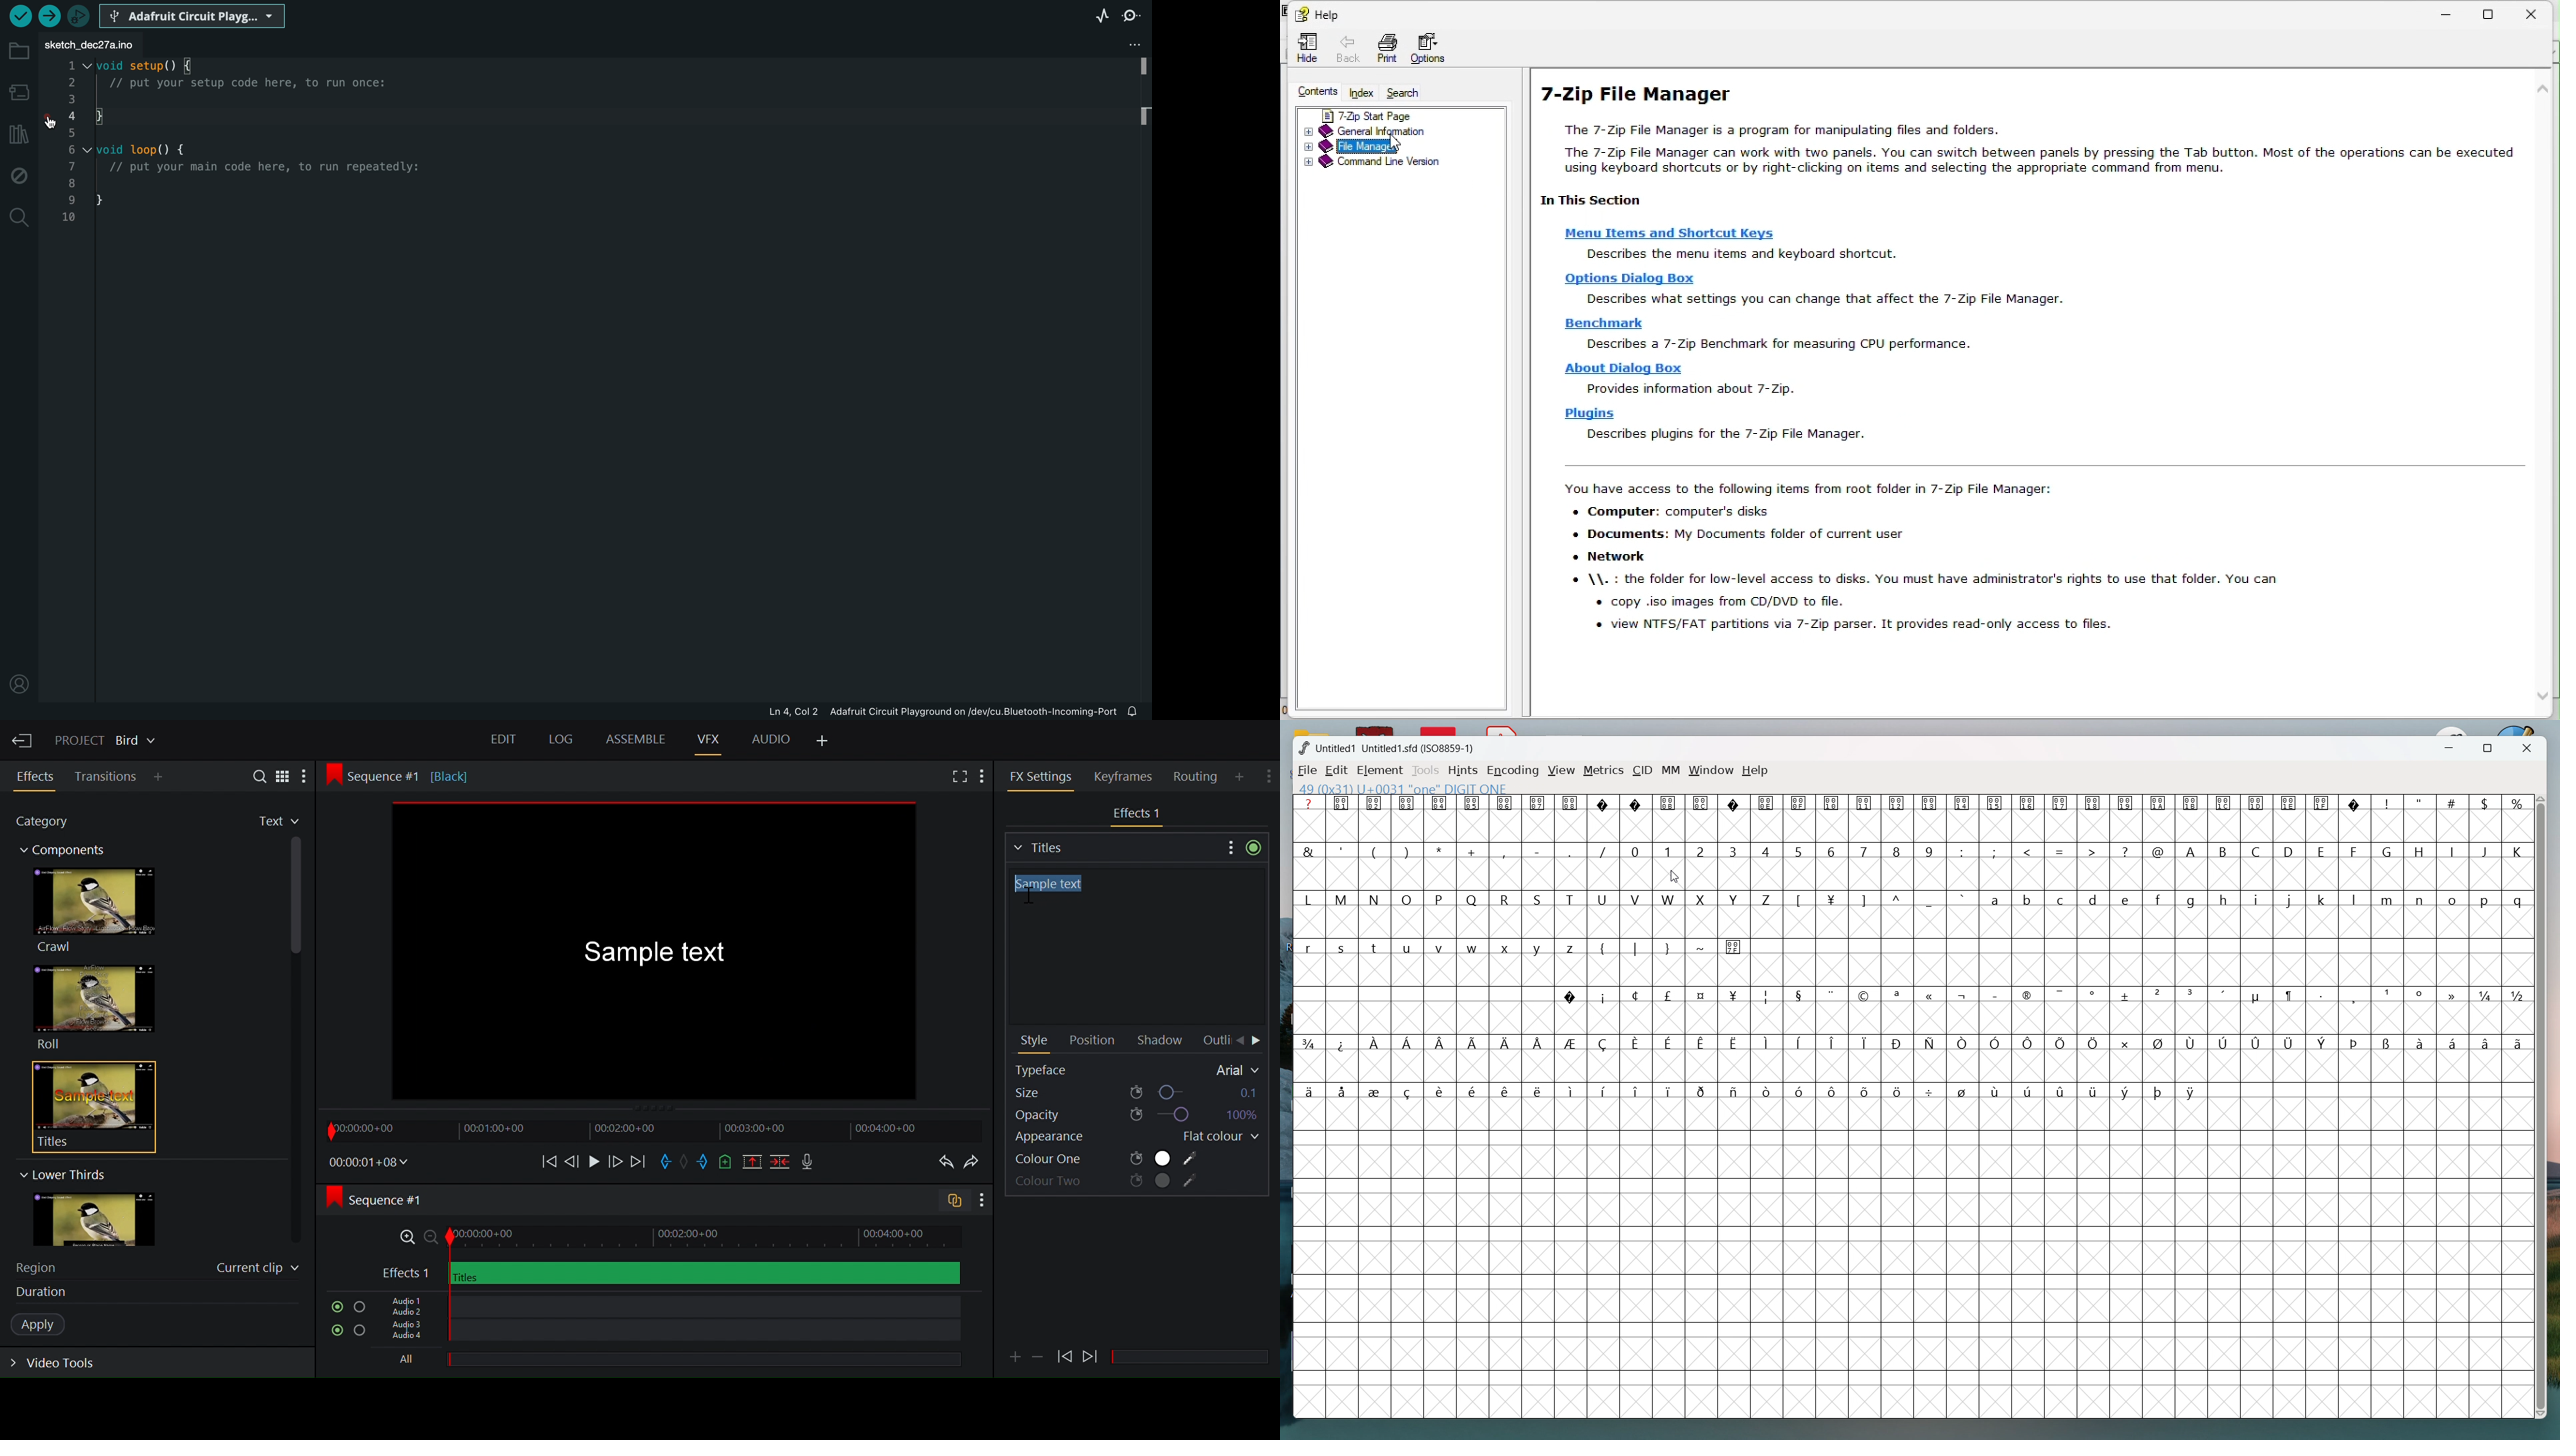 The height and width of the screenshot is (1456, 2576). What do you see at coordinates (1507, 1042) in the screenshot?
I see `symbol` at bounding box center [1507, 1042].